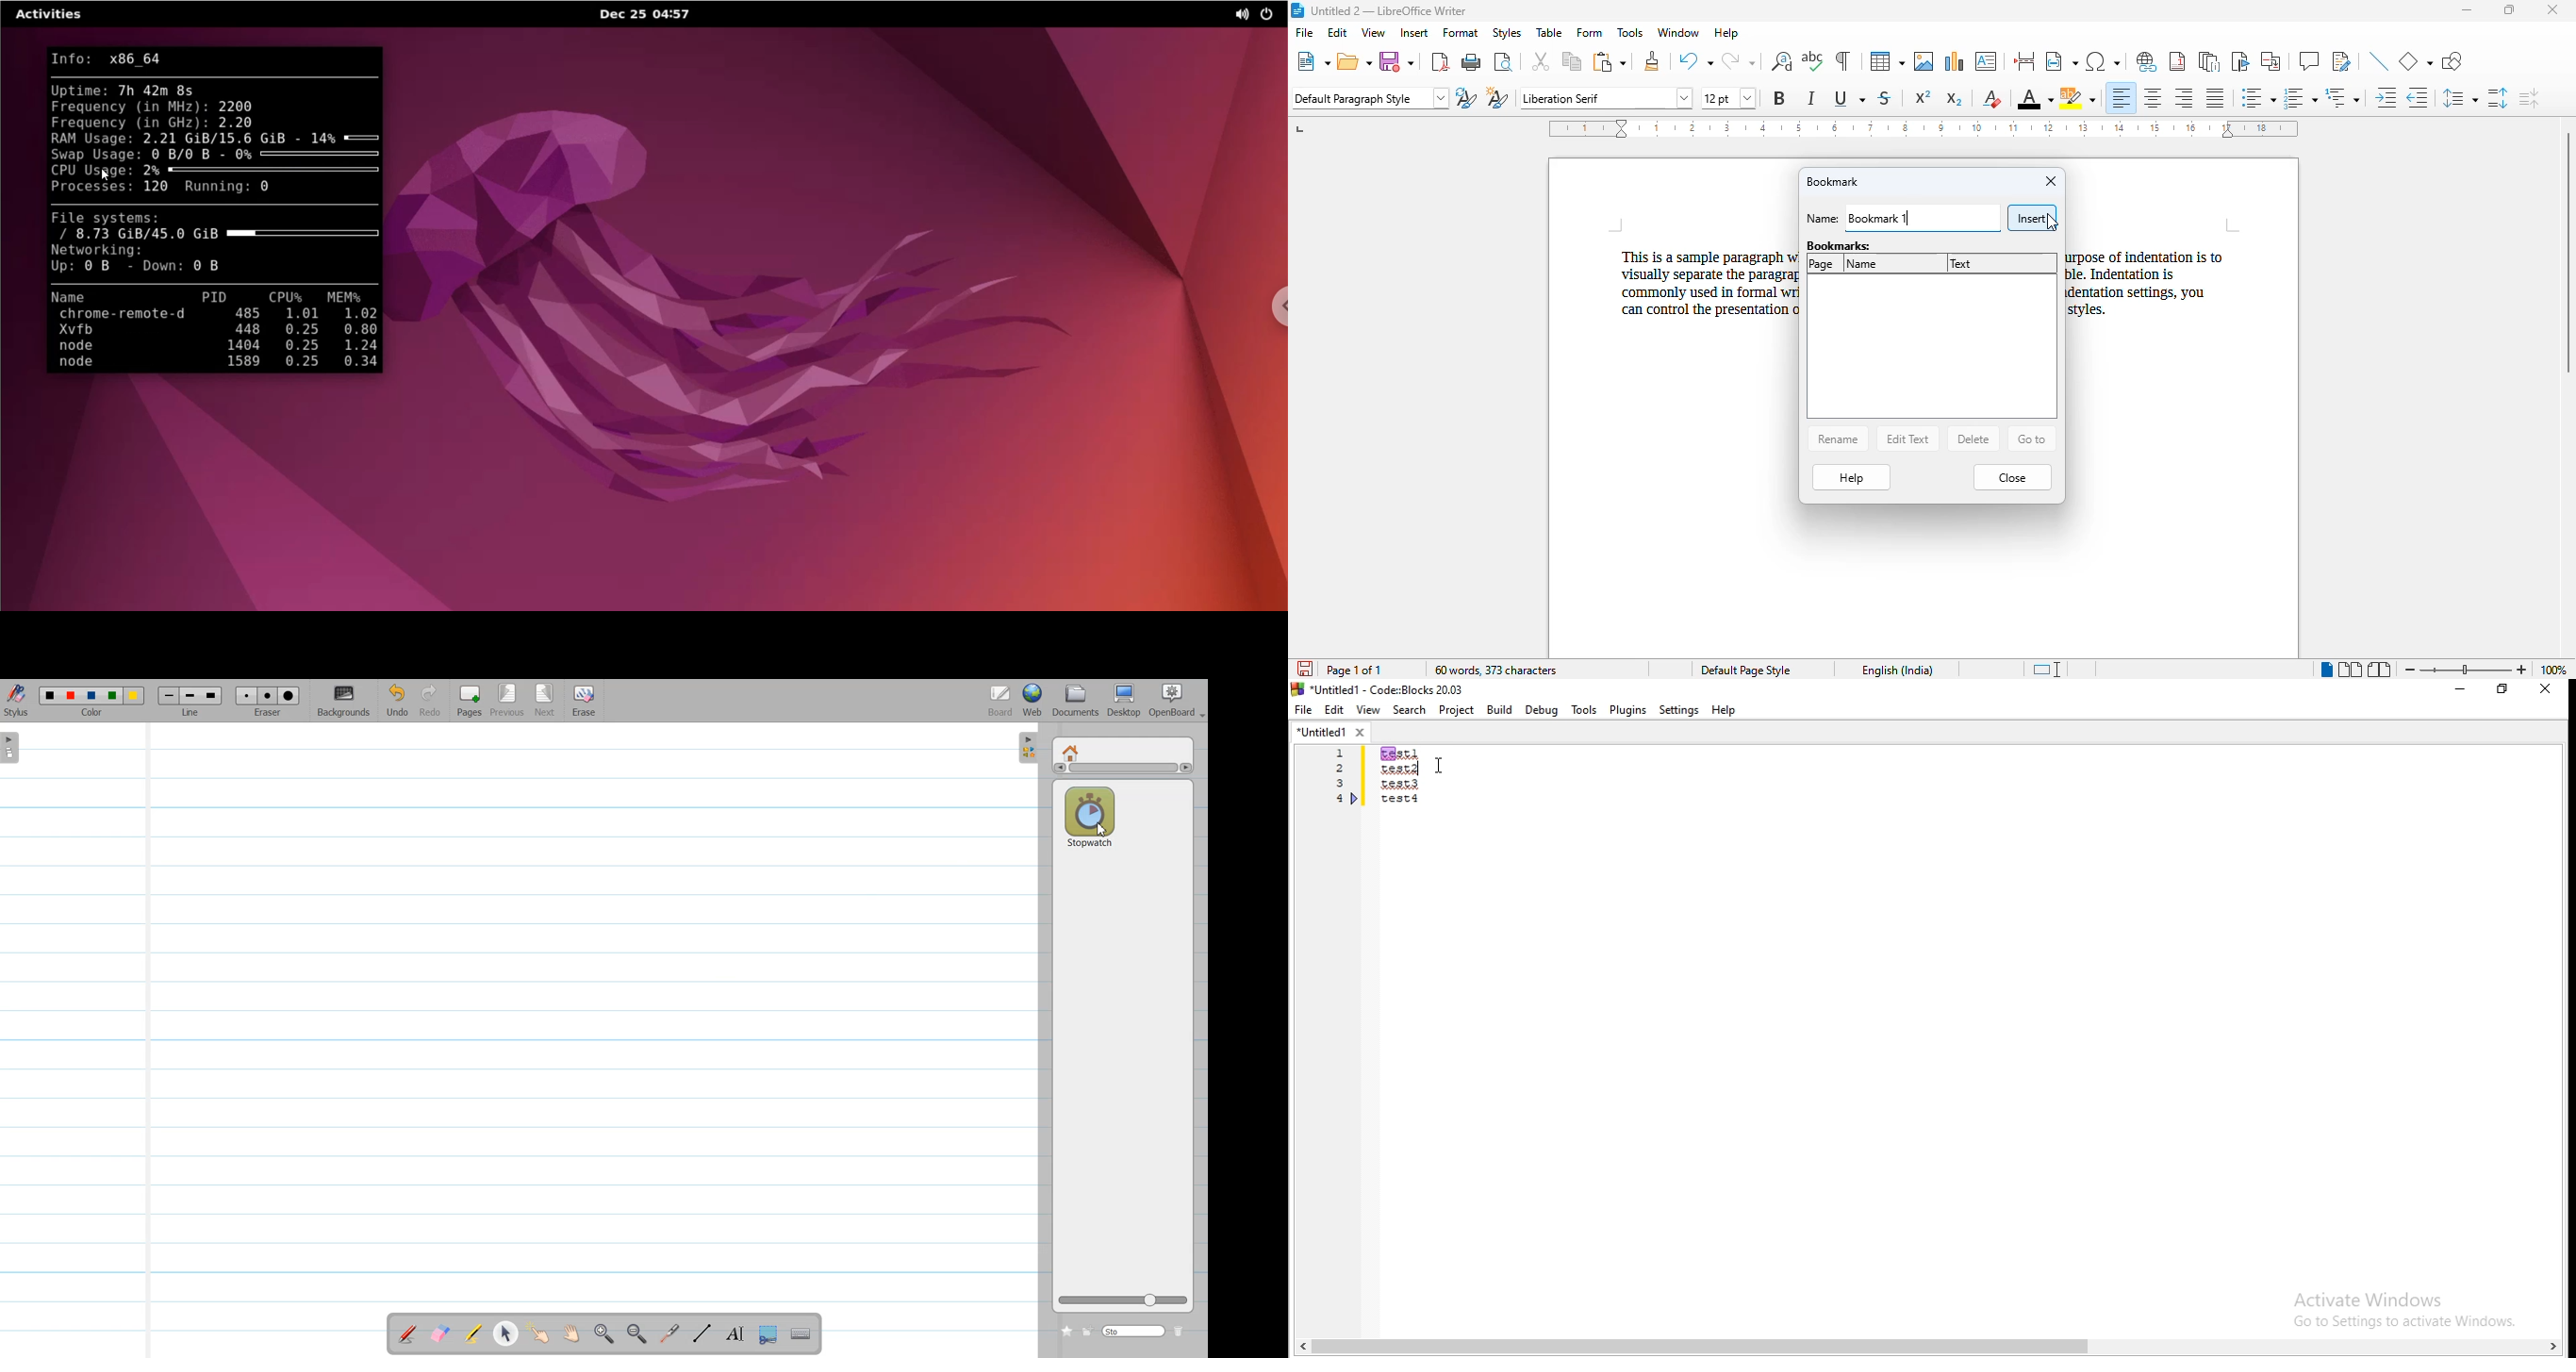  I want to click on toggle ordered list, so click(2300, 98).